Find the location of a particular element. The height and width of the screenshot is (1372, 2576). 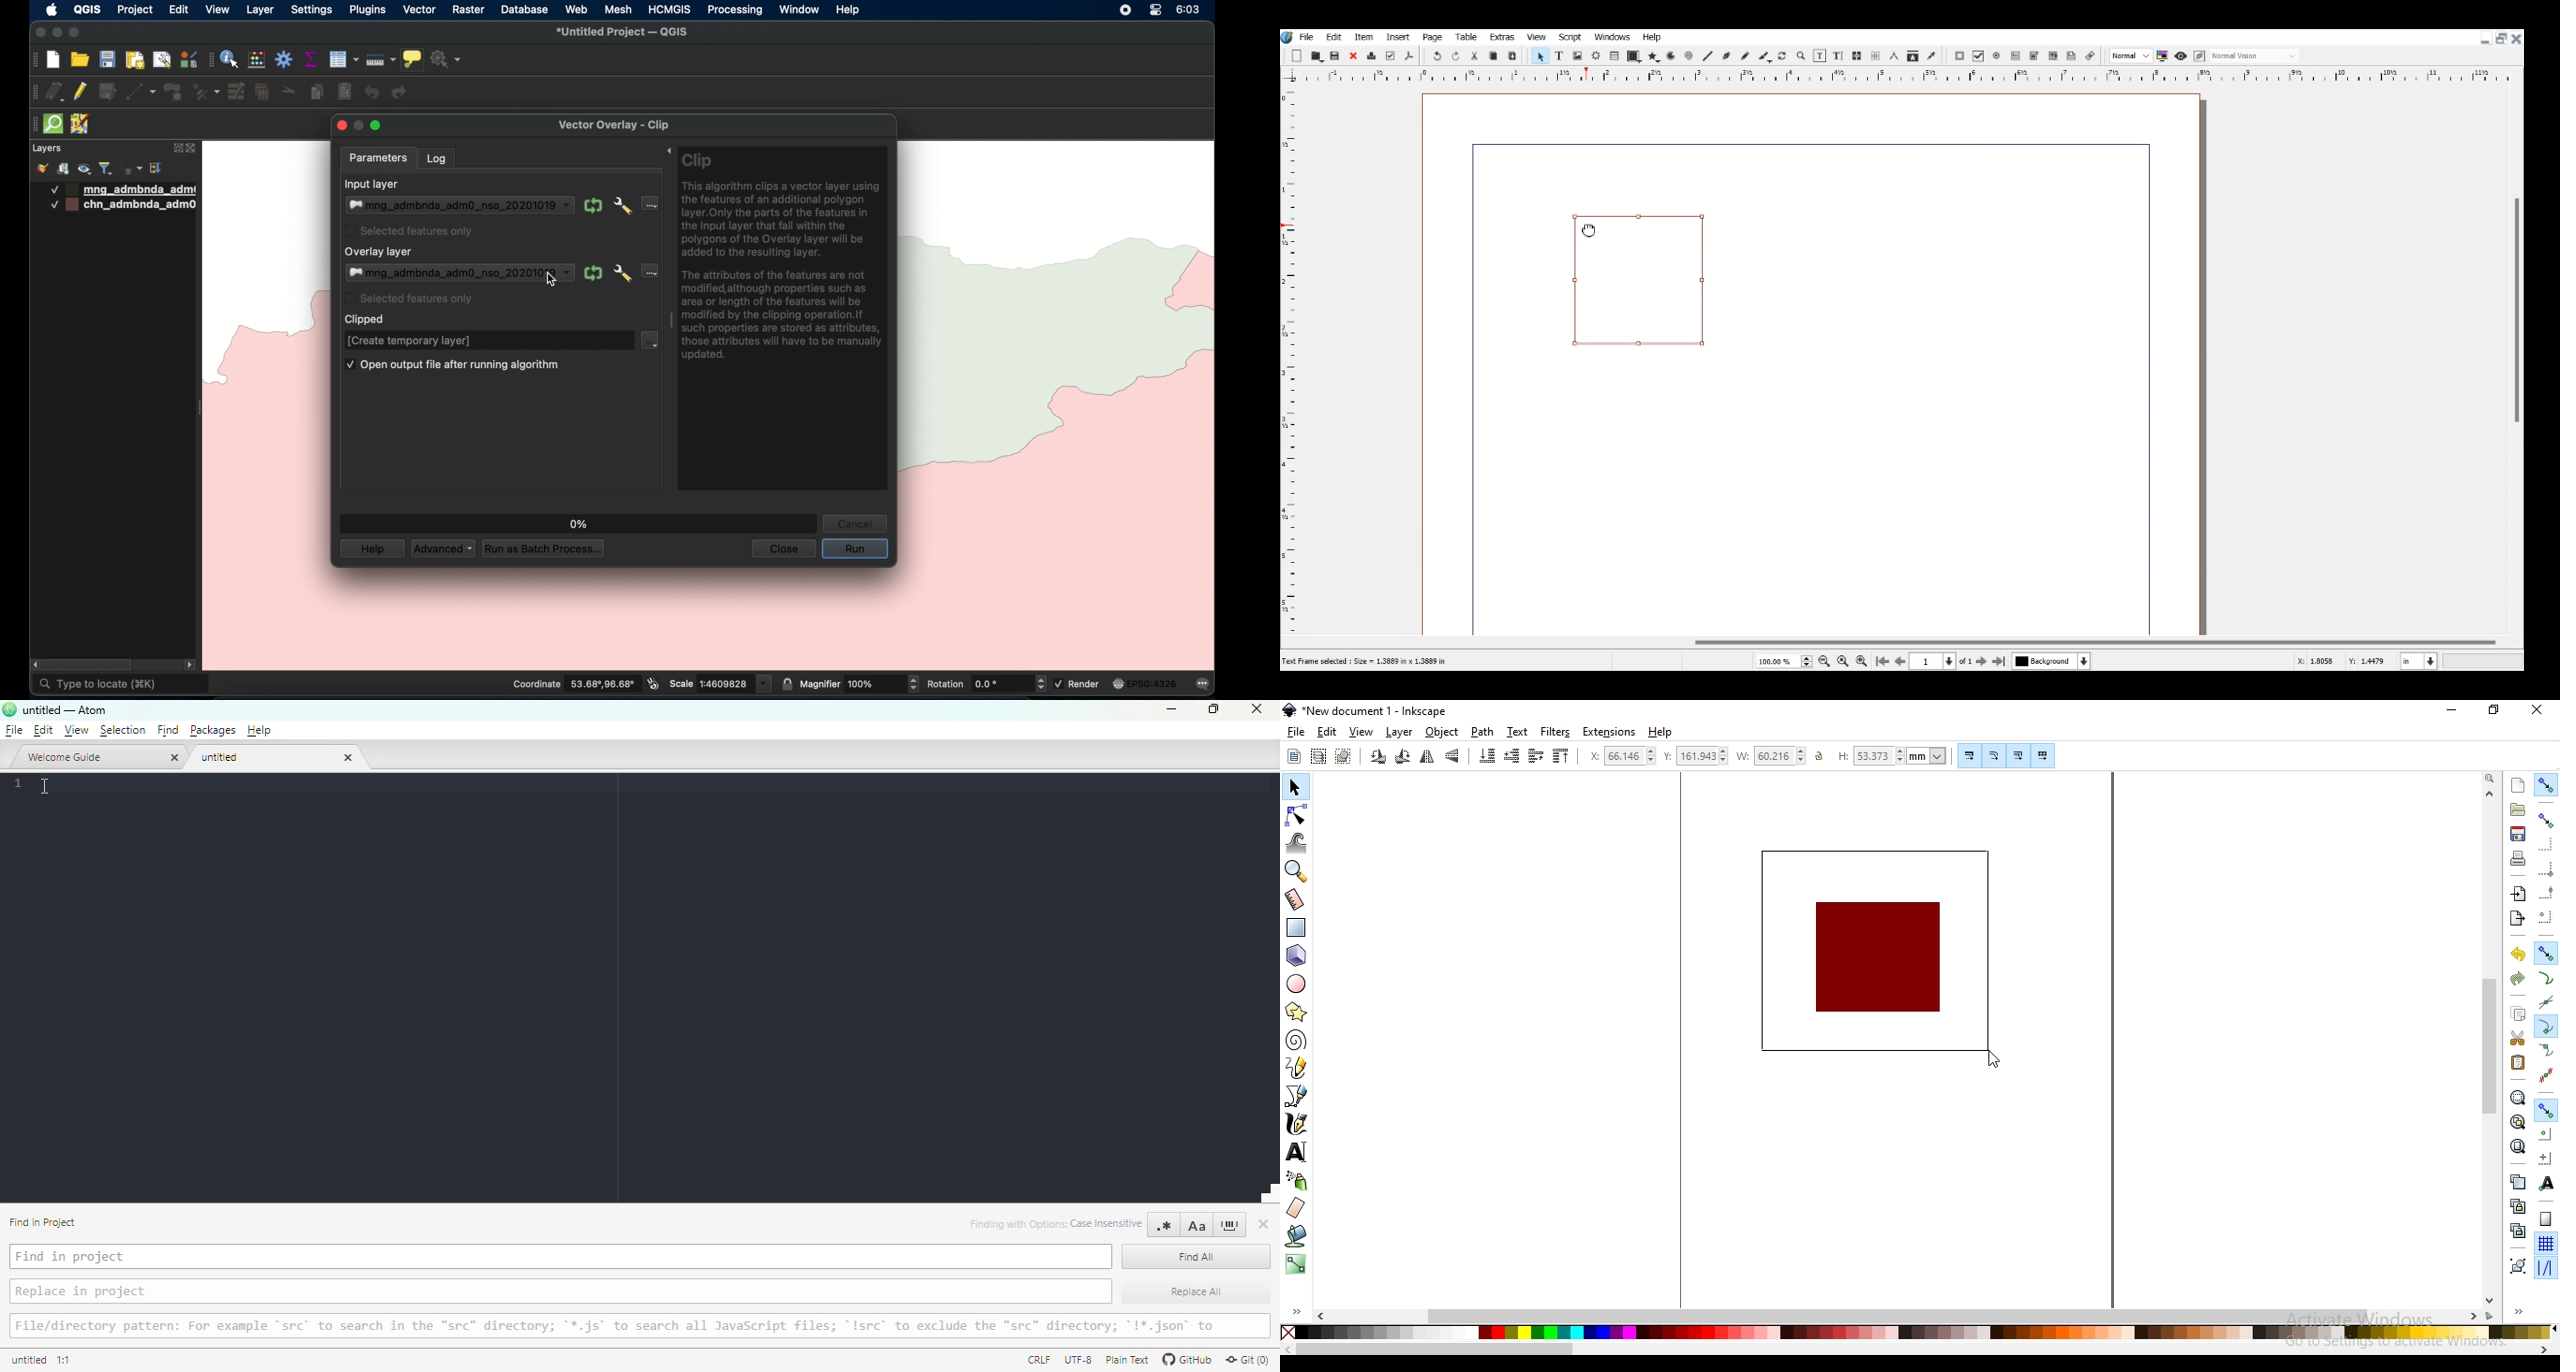

edit is located at coordinates (1327, 731).